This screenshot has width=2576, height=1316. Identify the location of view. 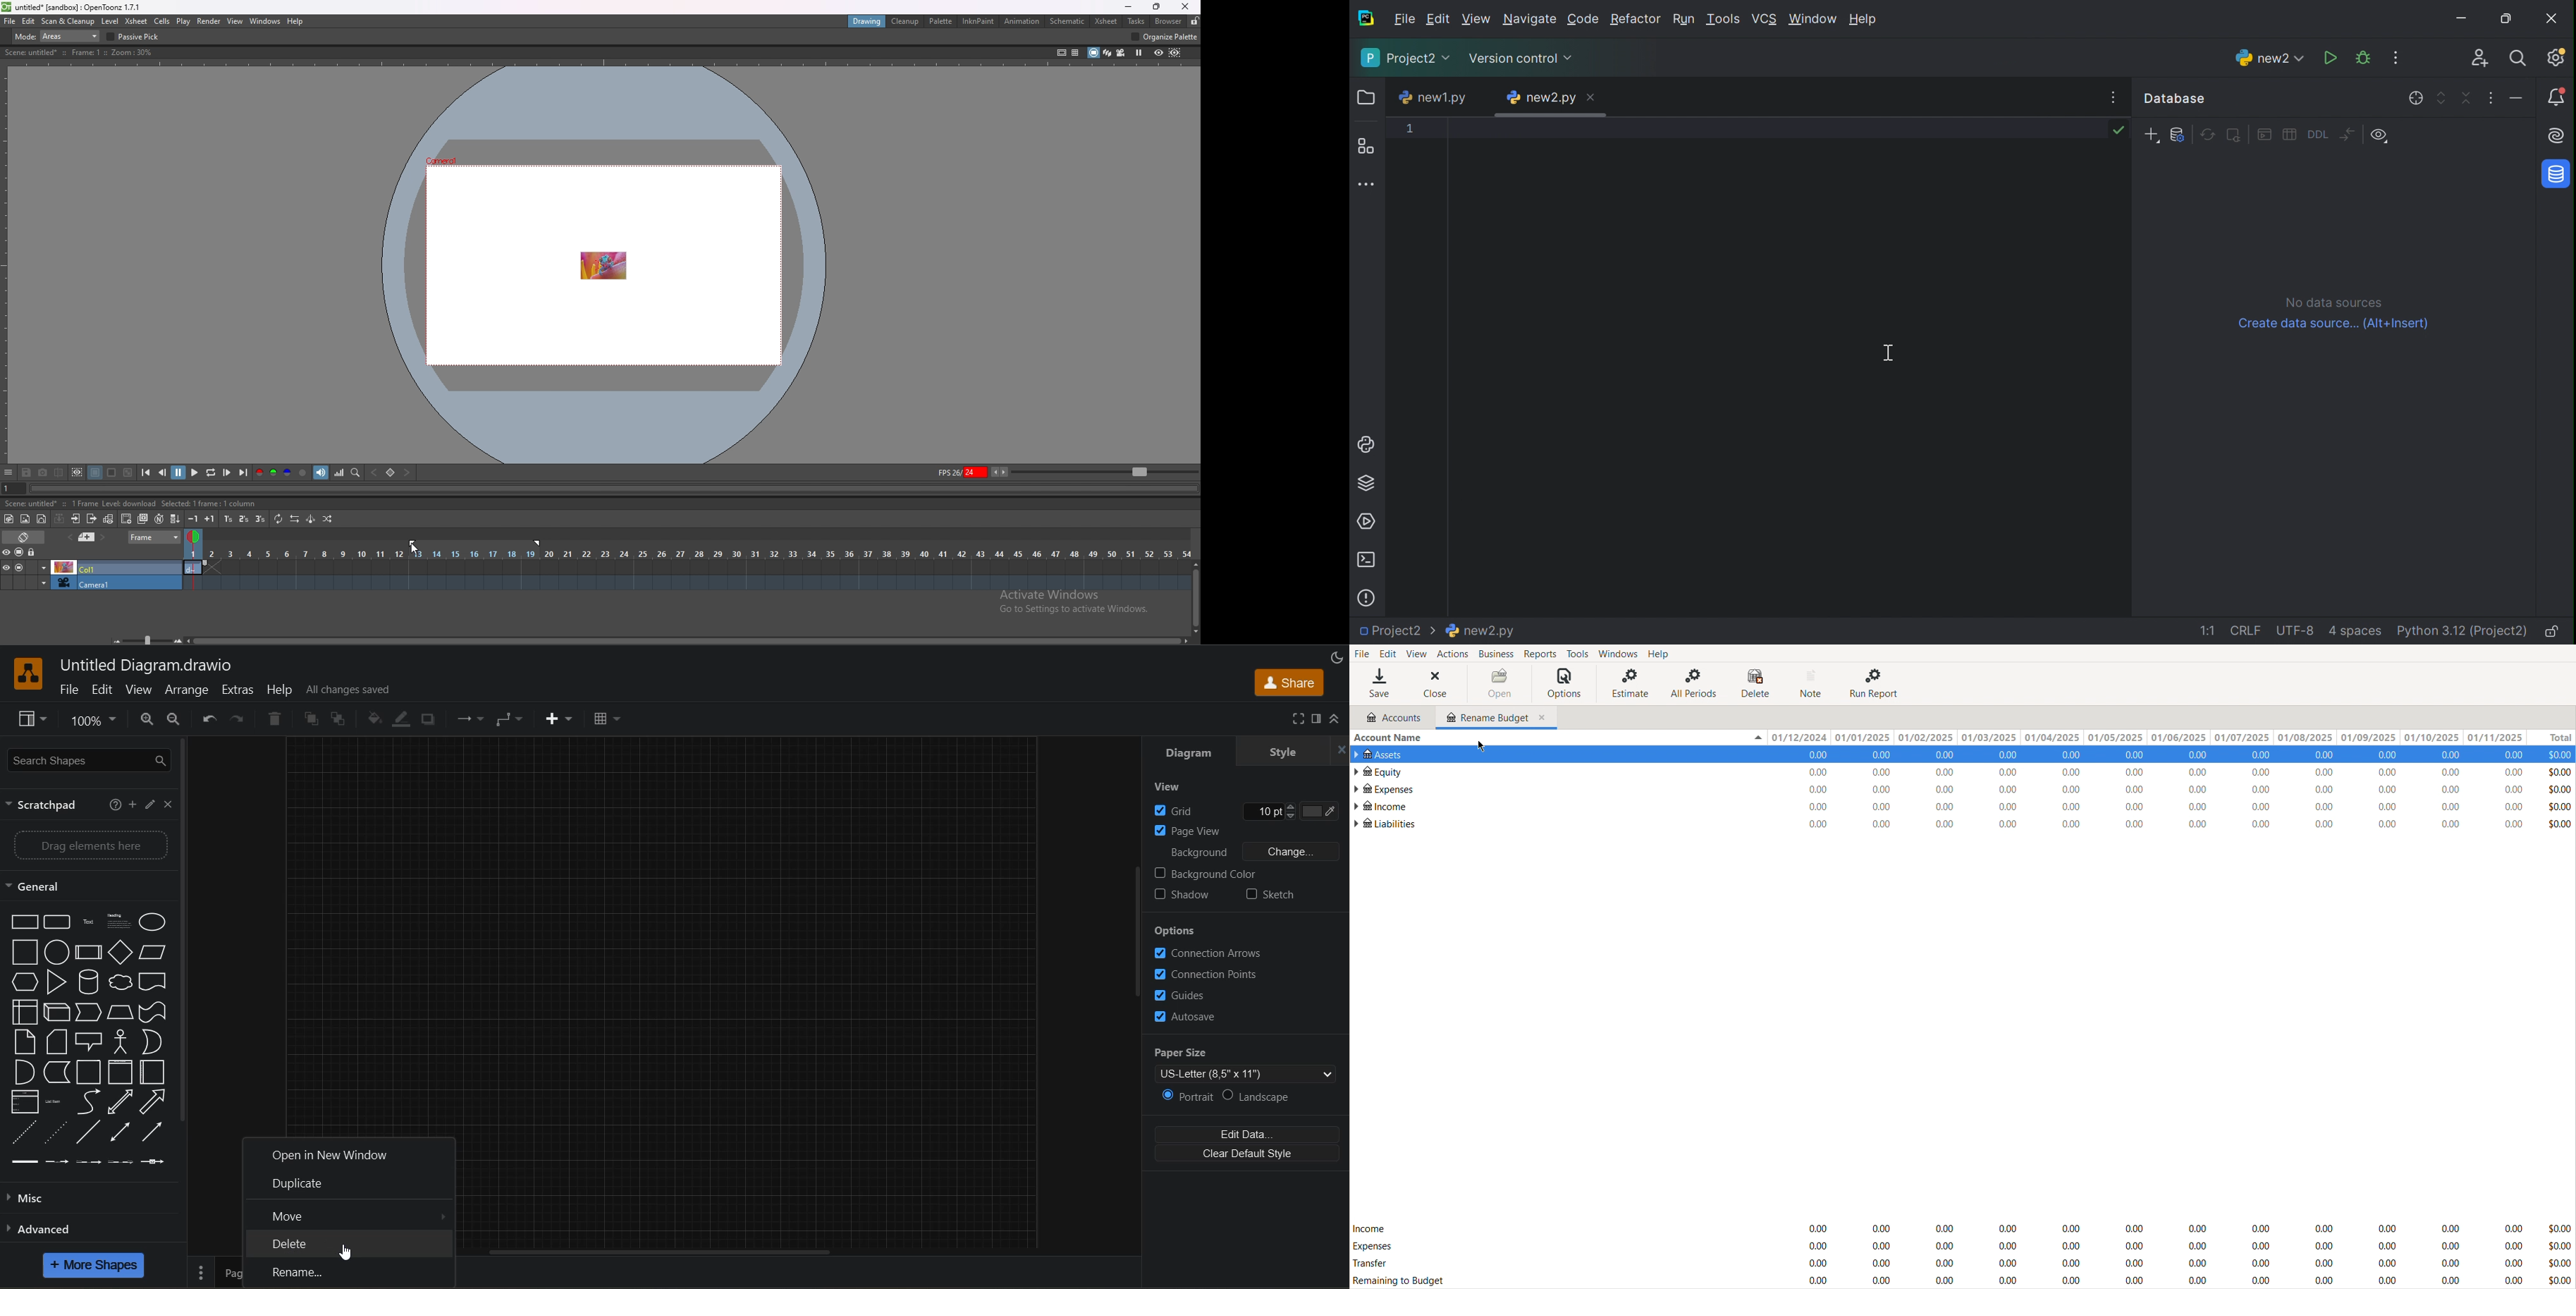
(236, 21).